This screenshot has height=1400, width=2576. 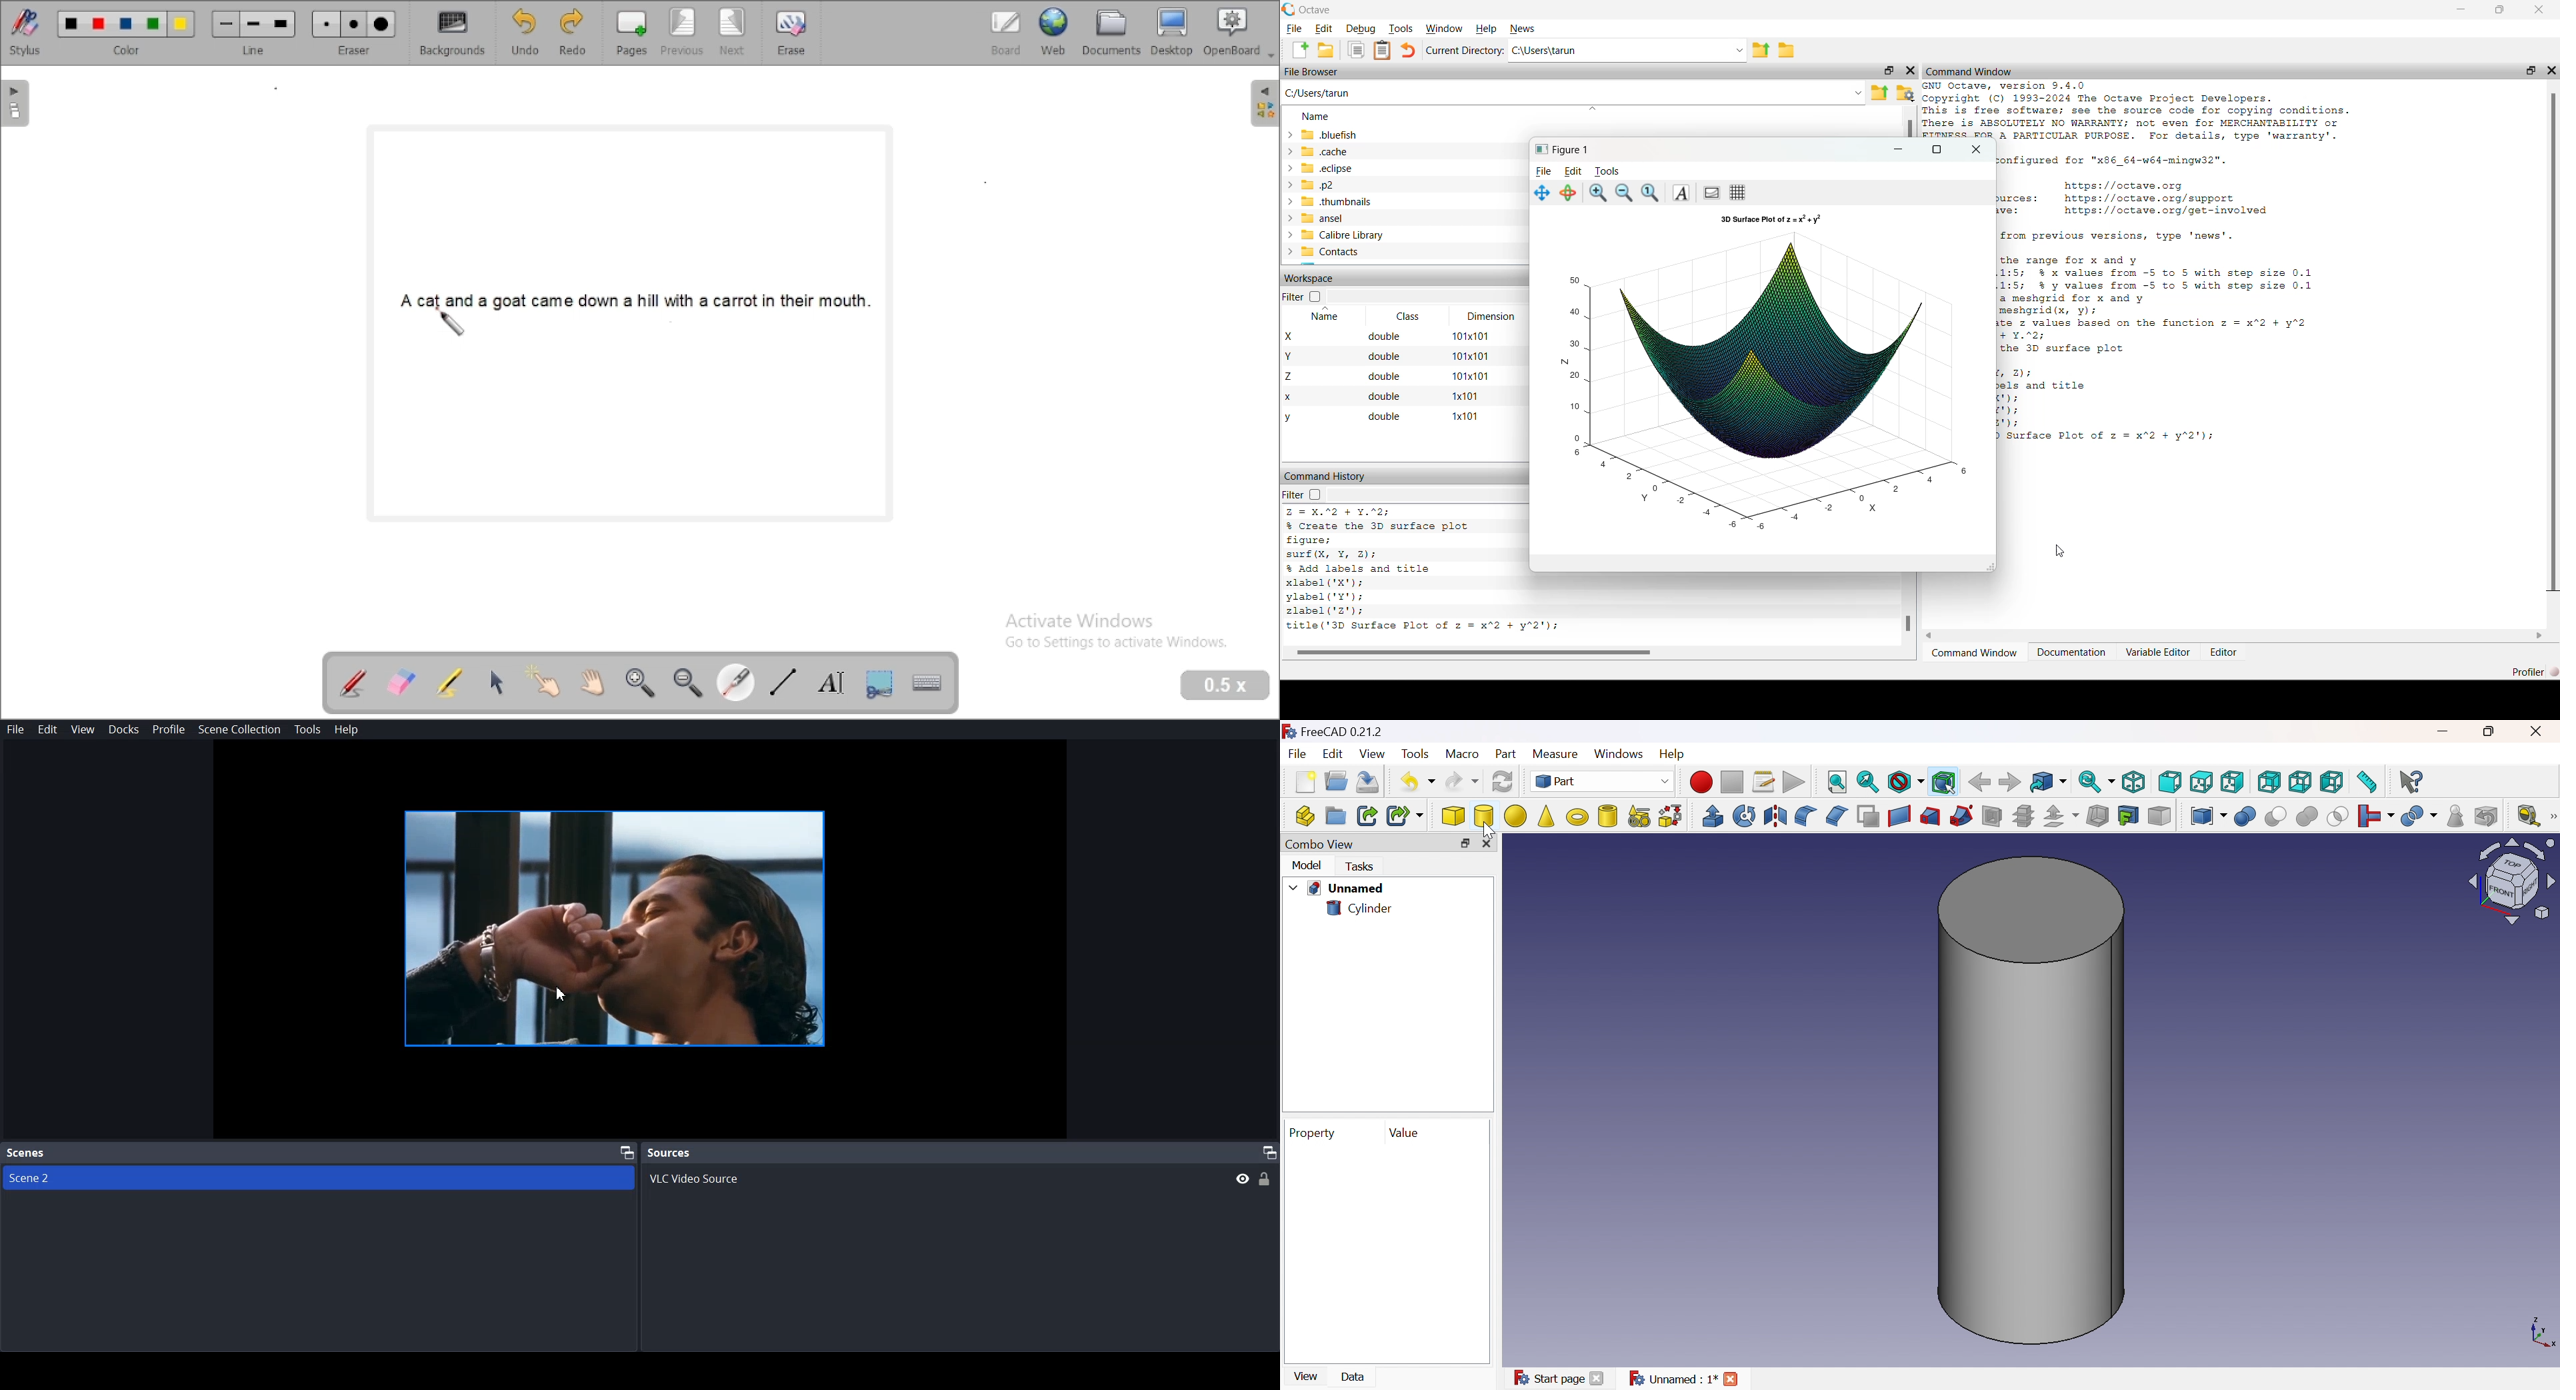 I want to click on Top, so click(x=2201, y=782).